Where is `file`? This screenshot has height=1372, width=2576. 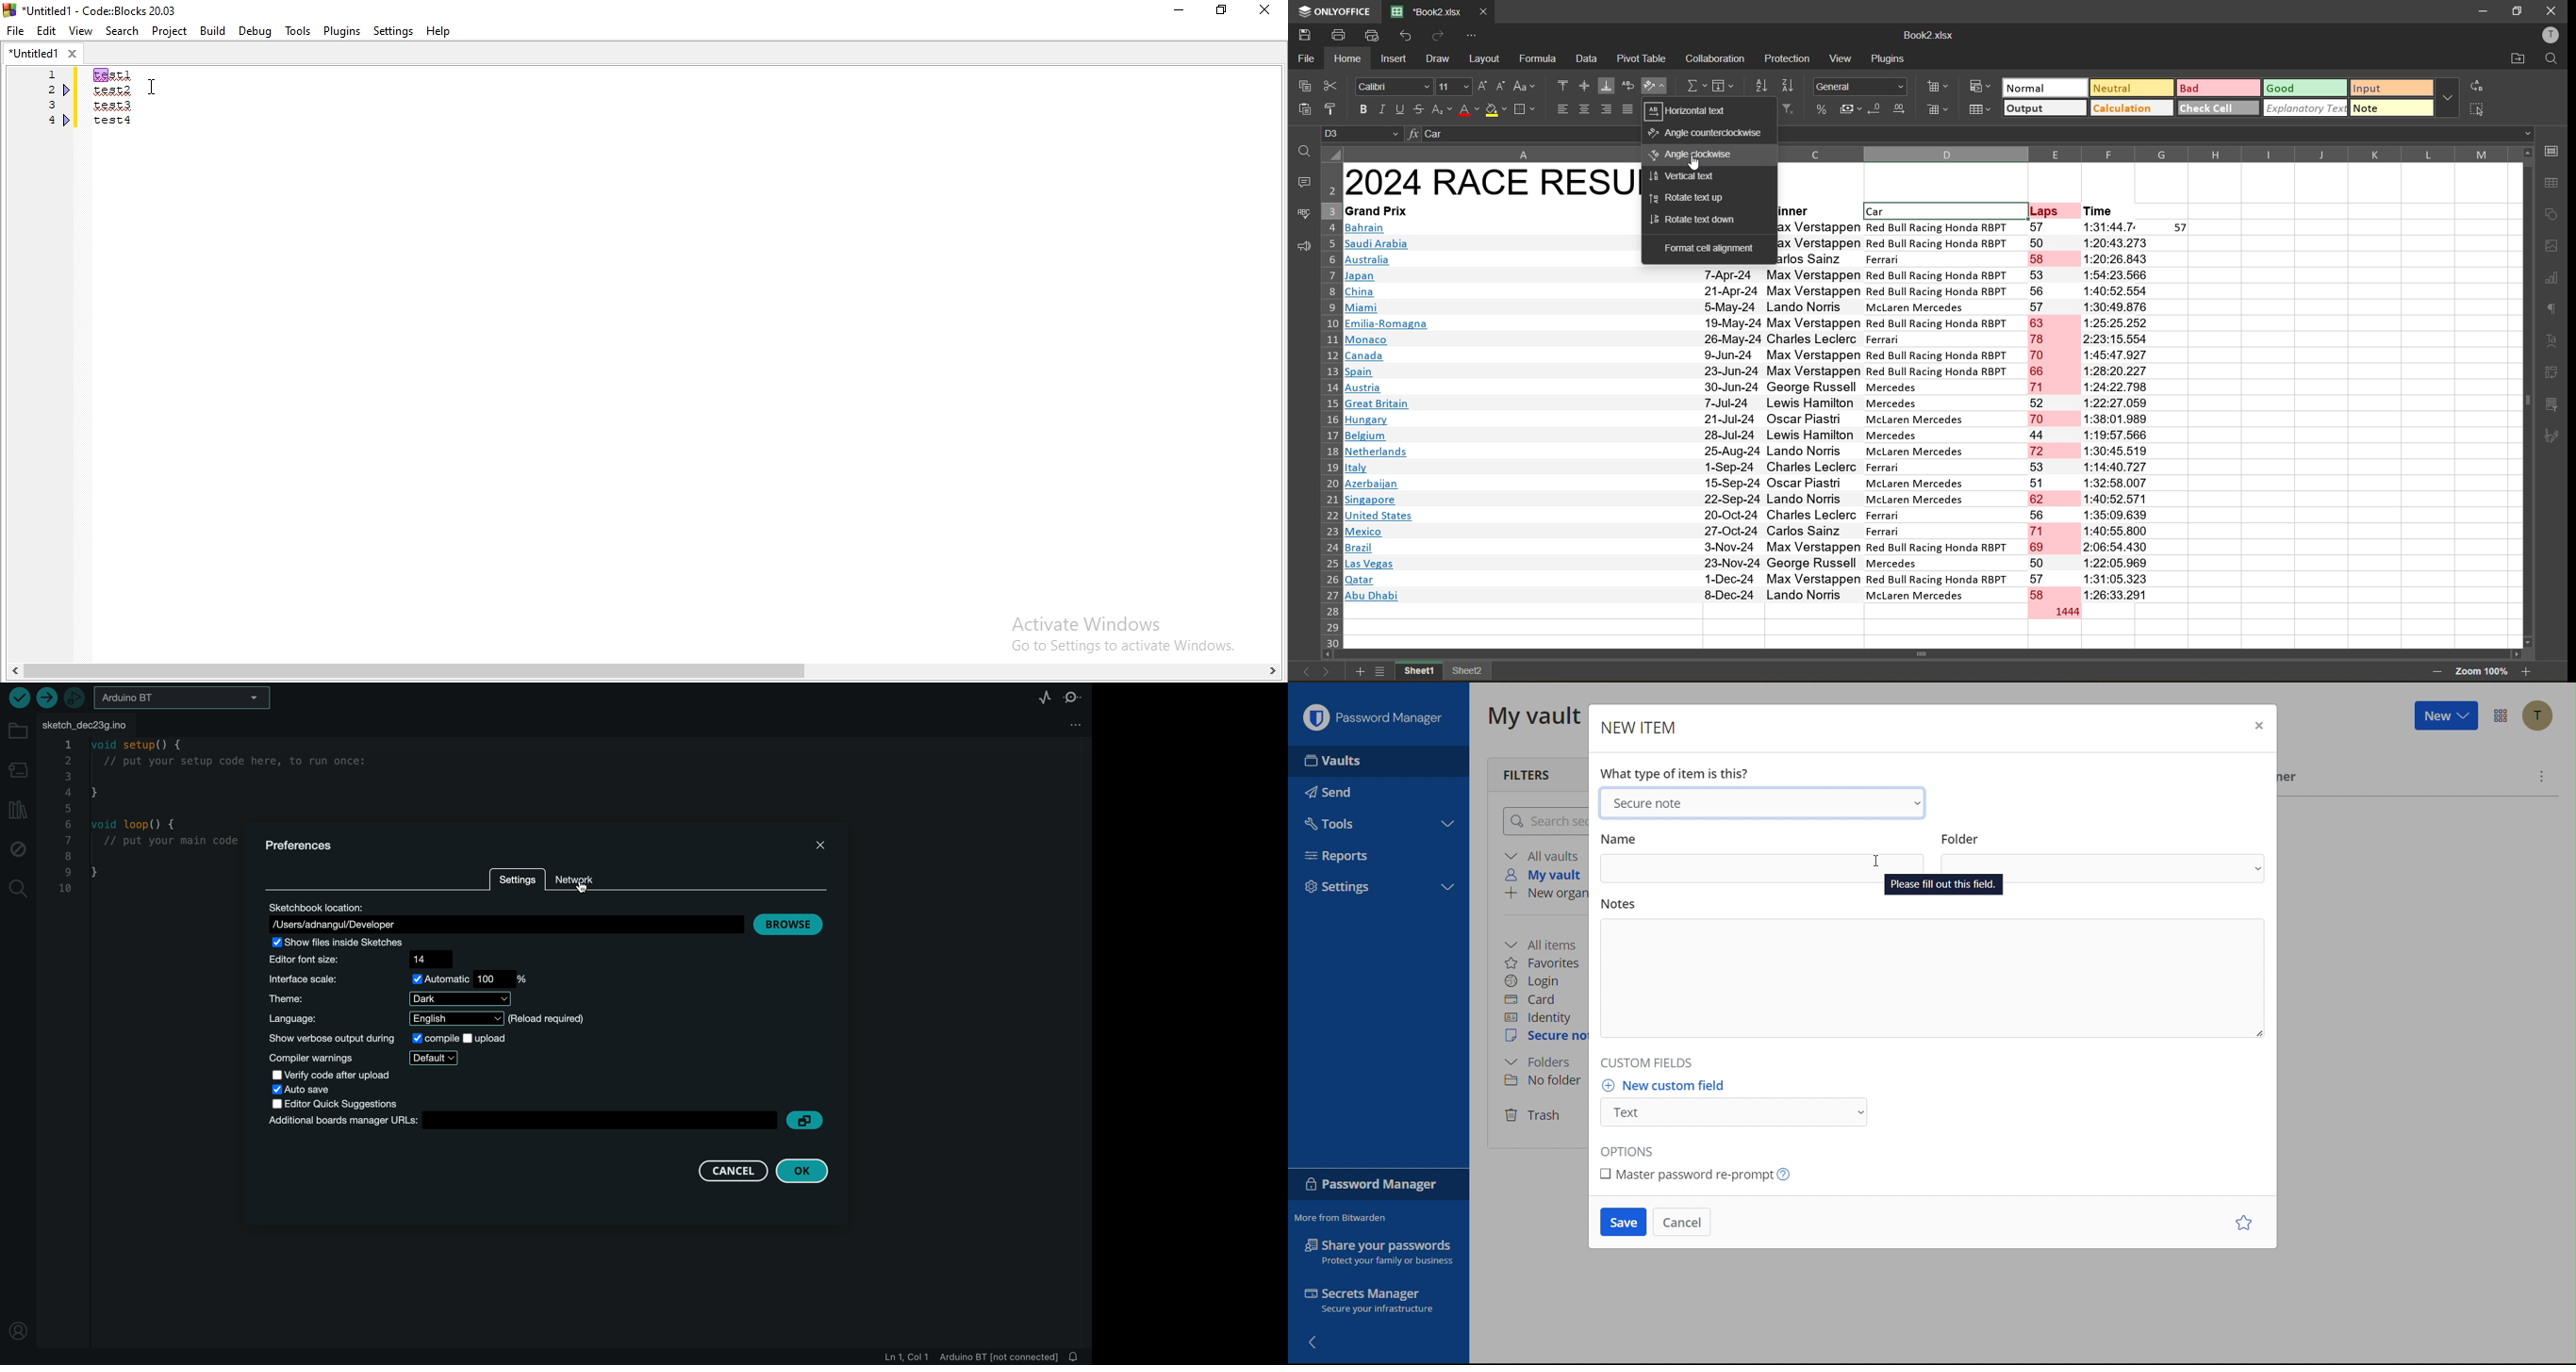 file is located at coordinates (1304, 57).